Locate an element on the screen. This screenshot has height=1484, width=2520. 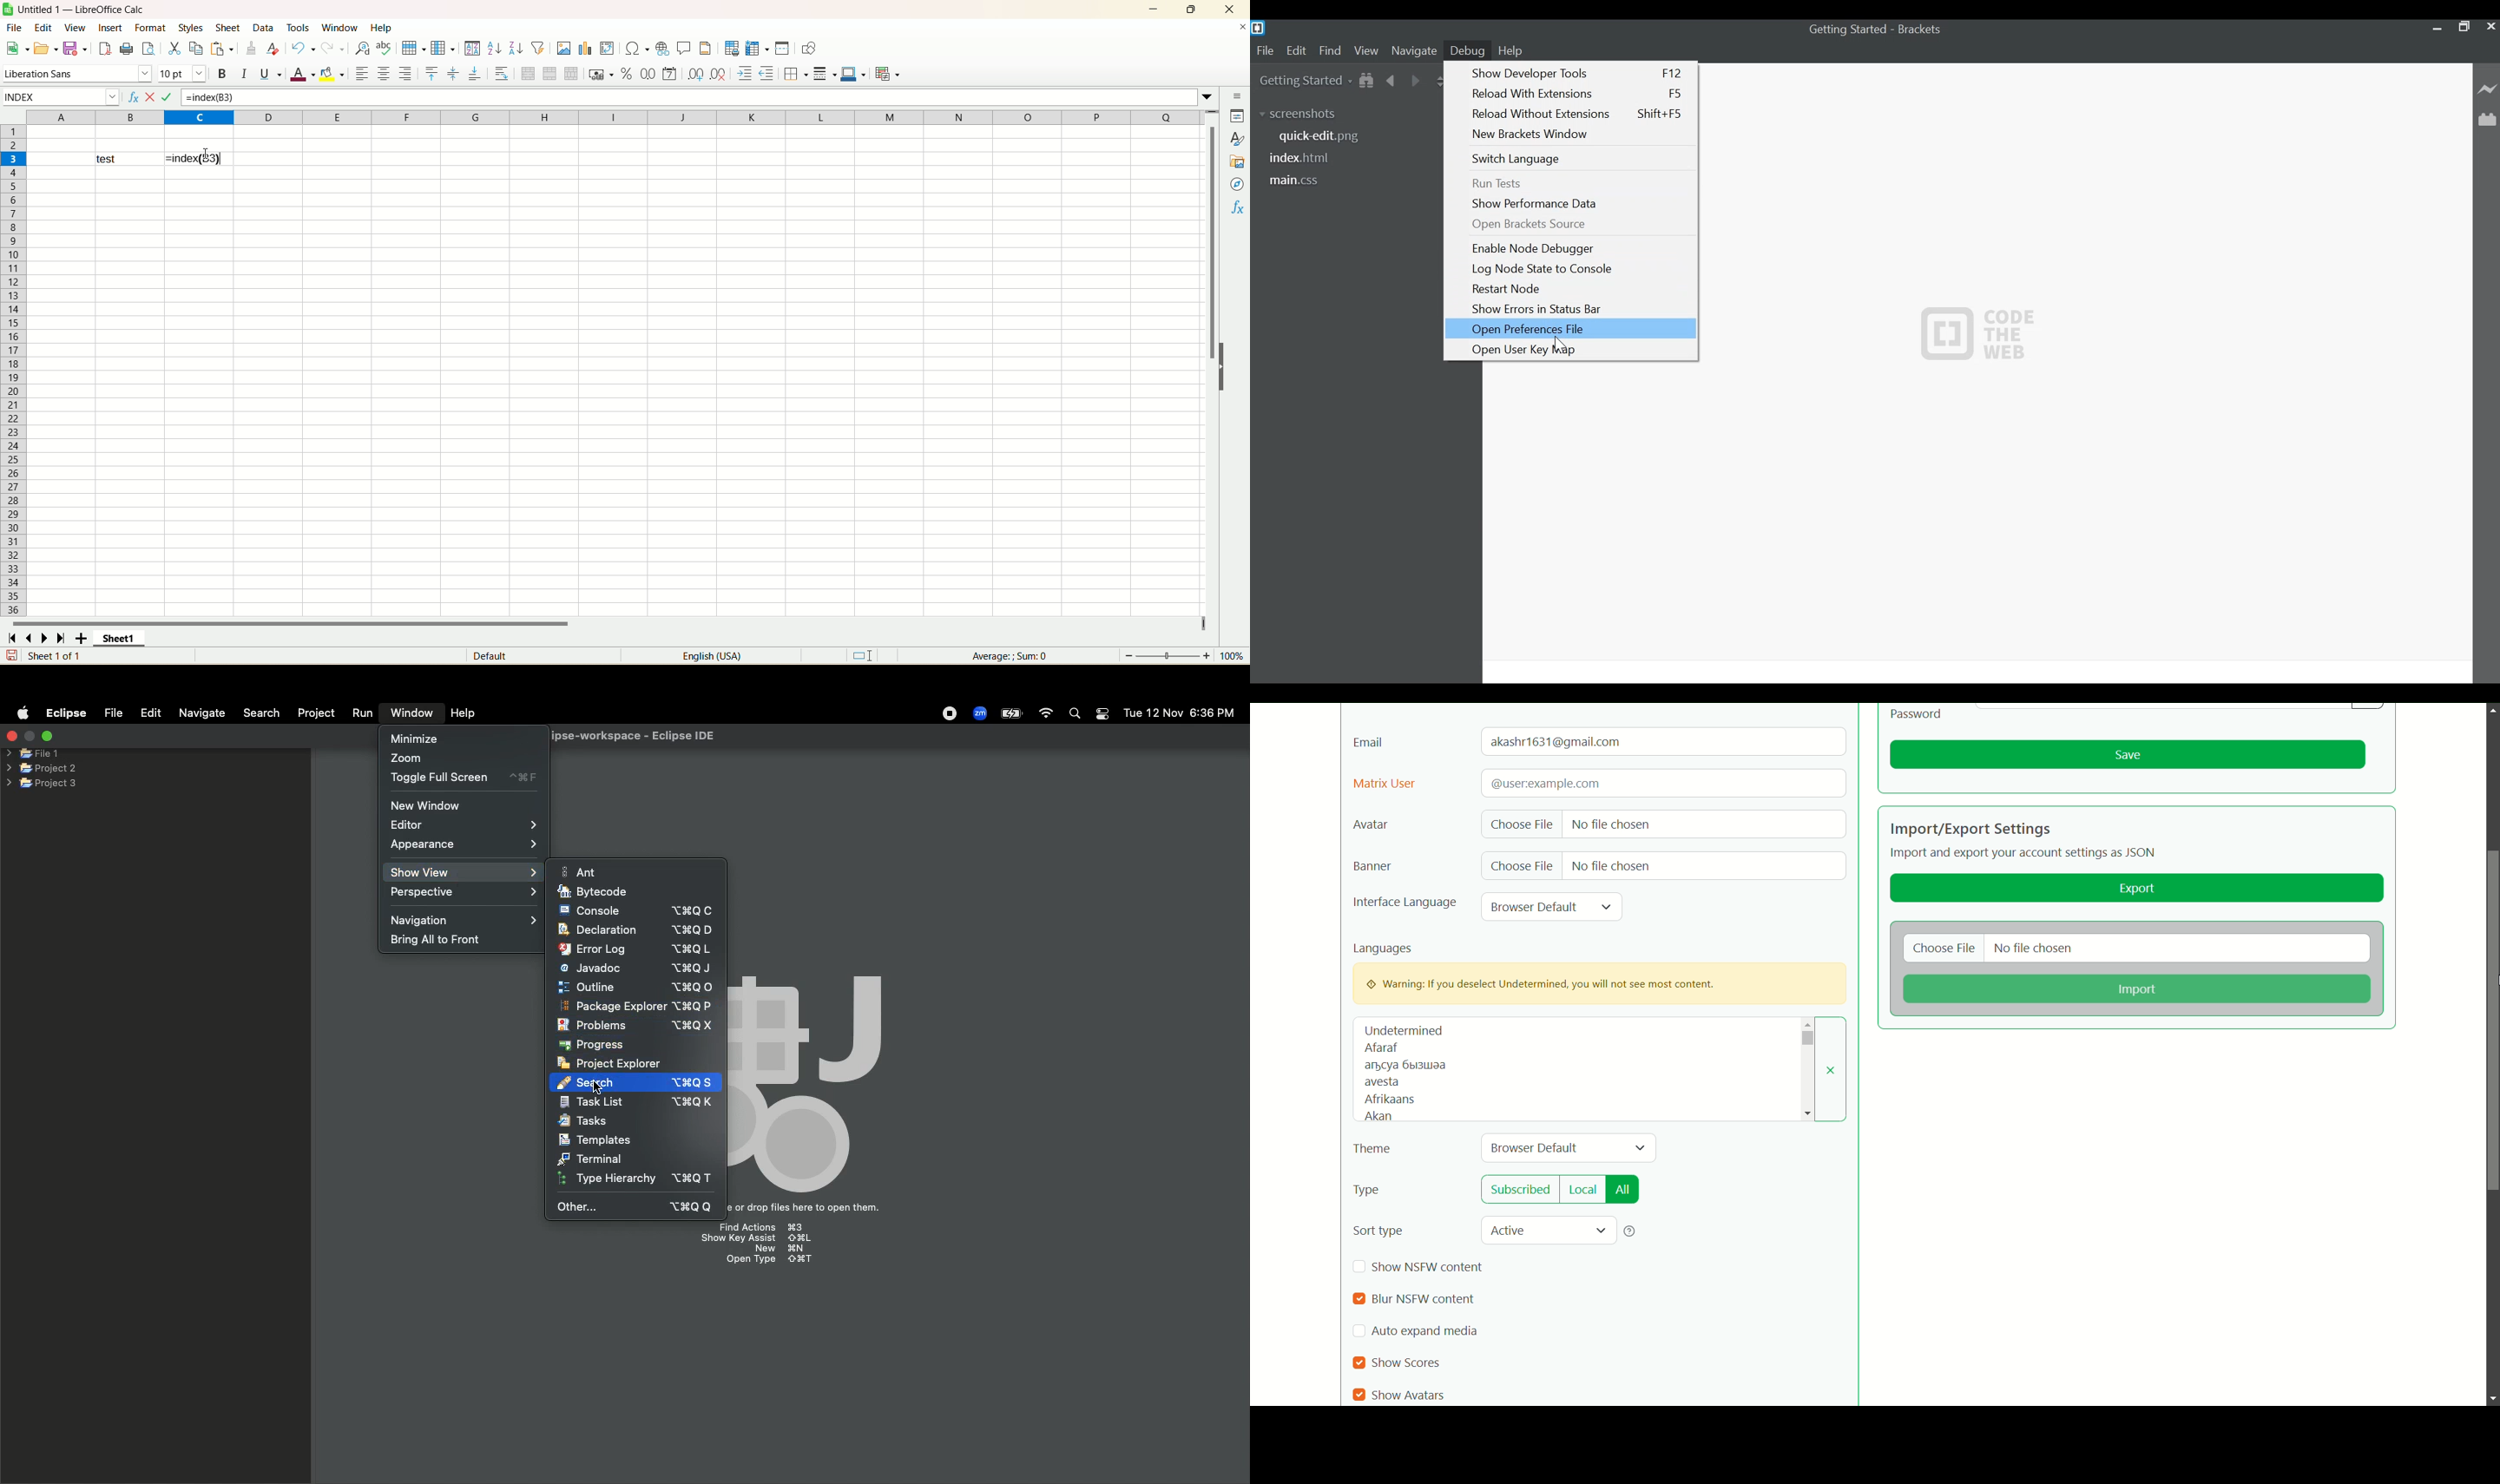
new is located at coordinates (17, 48).